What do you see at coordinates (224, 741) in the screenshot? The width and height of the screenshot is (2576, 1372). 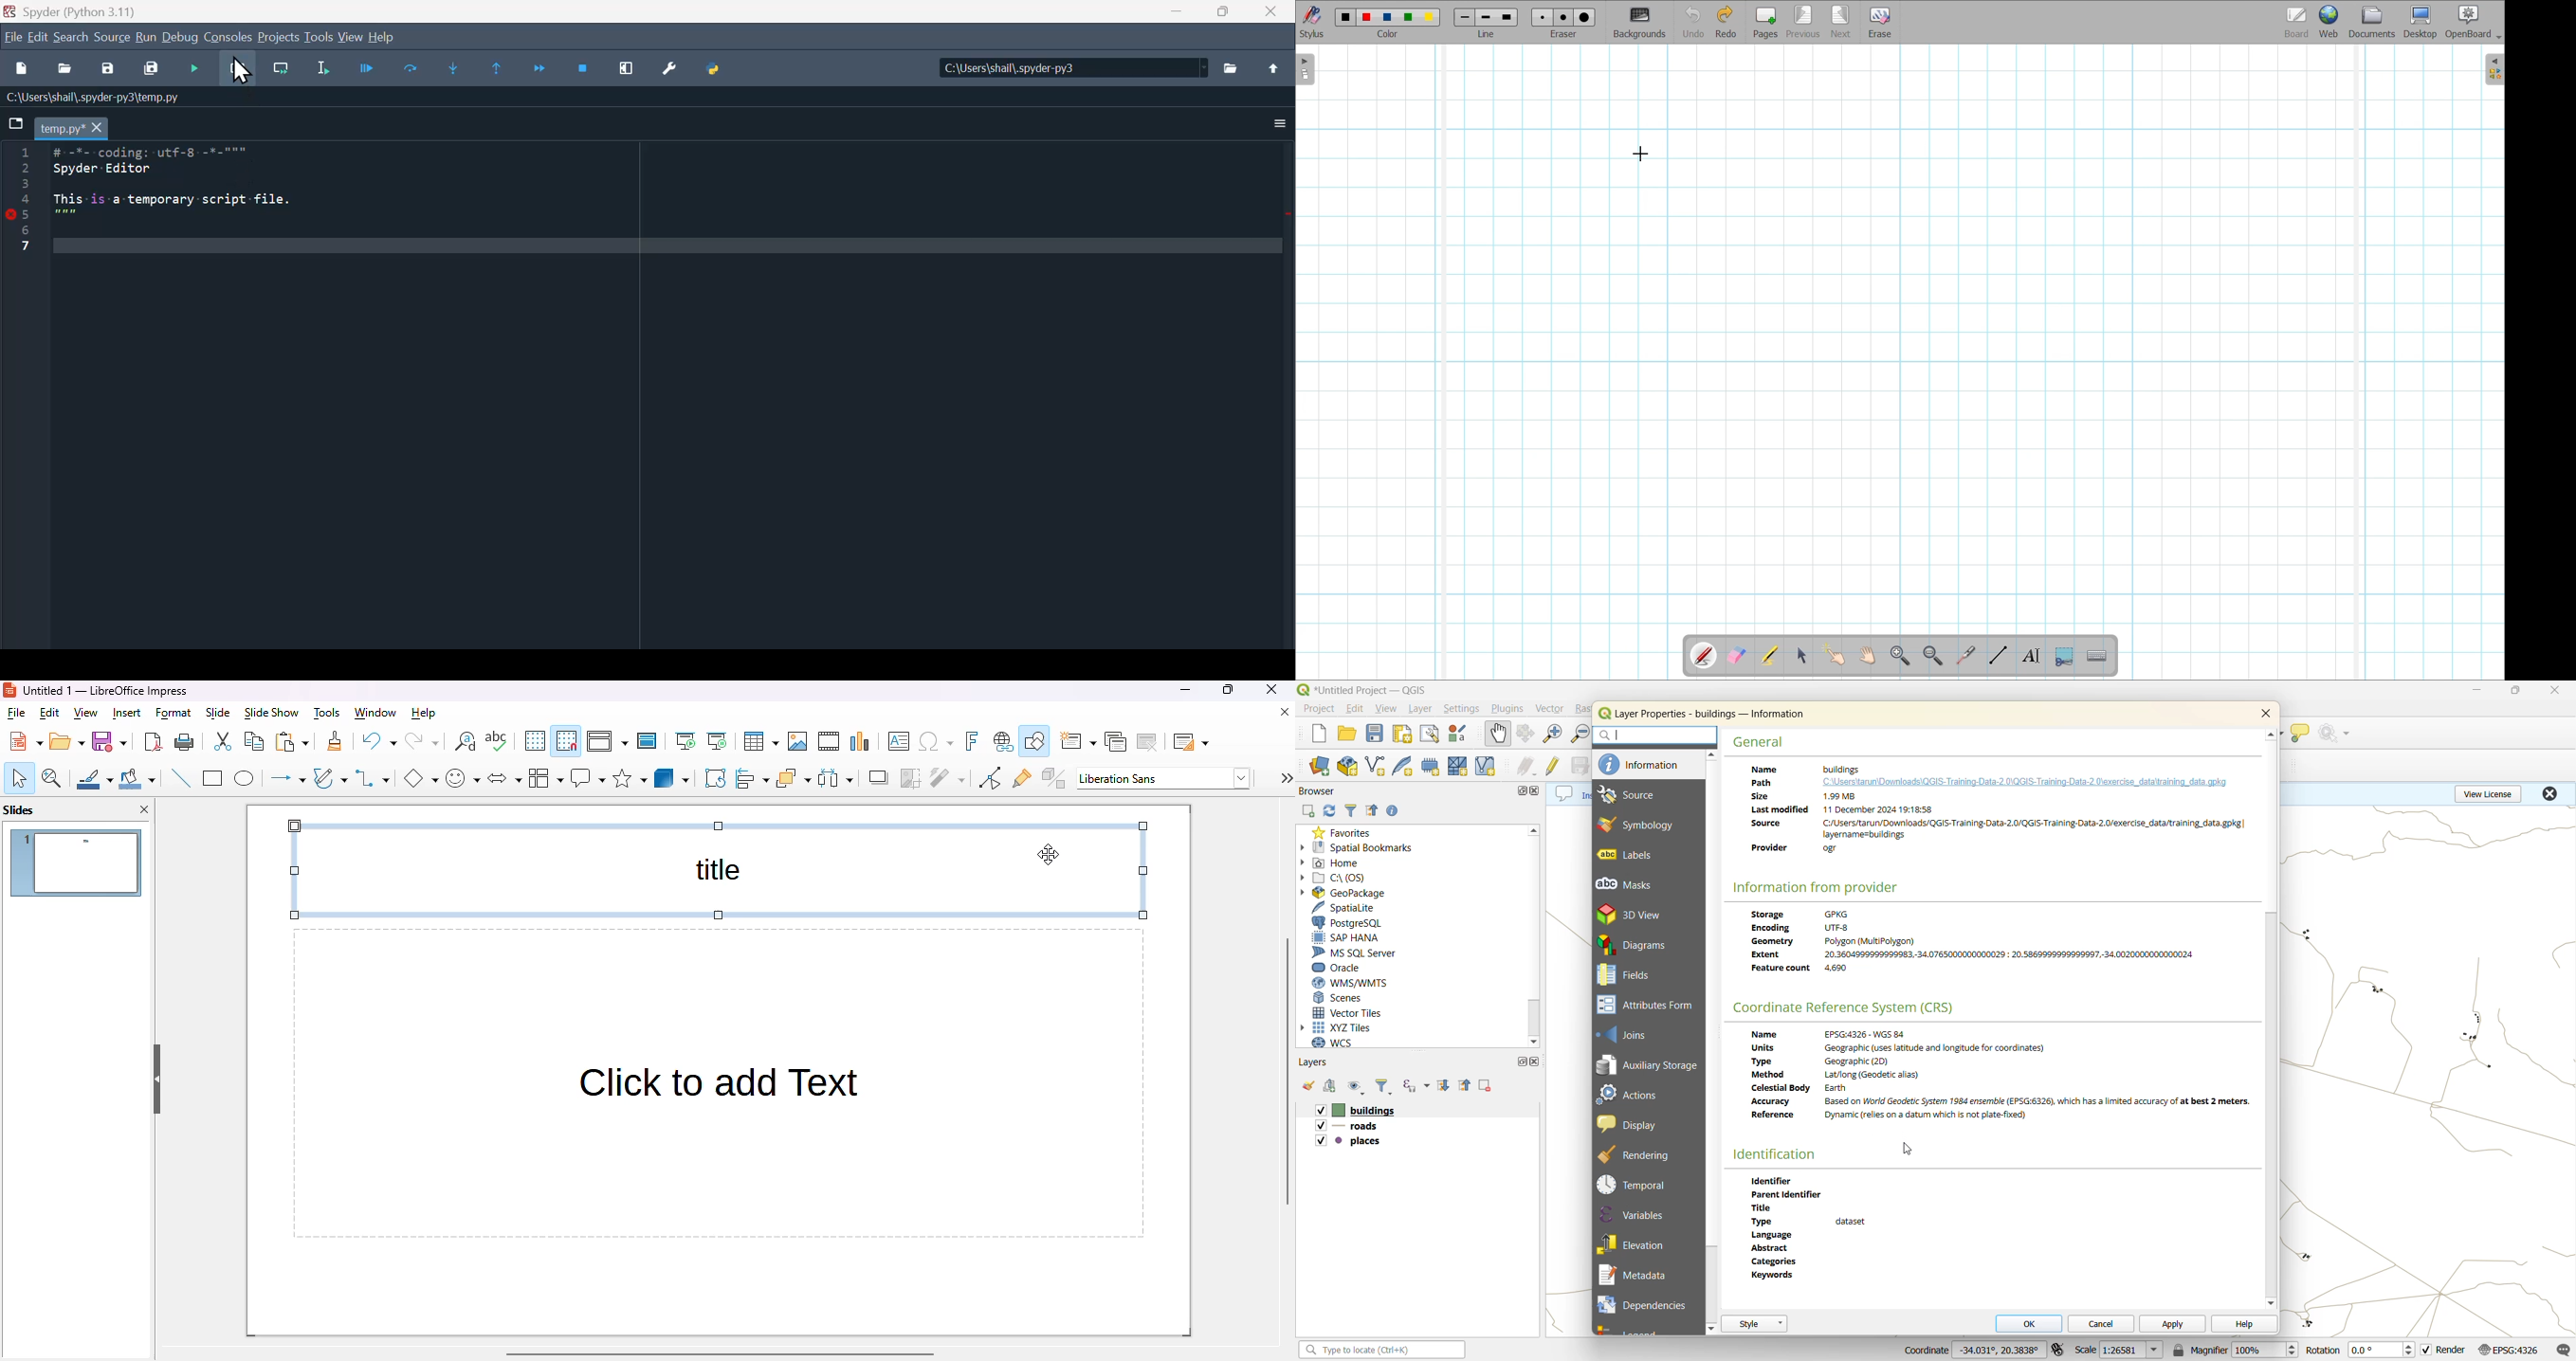 I see `cut` at bounding box center [224, 741].